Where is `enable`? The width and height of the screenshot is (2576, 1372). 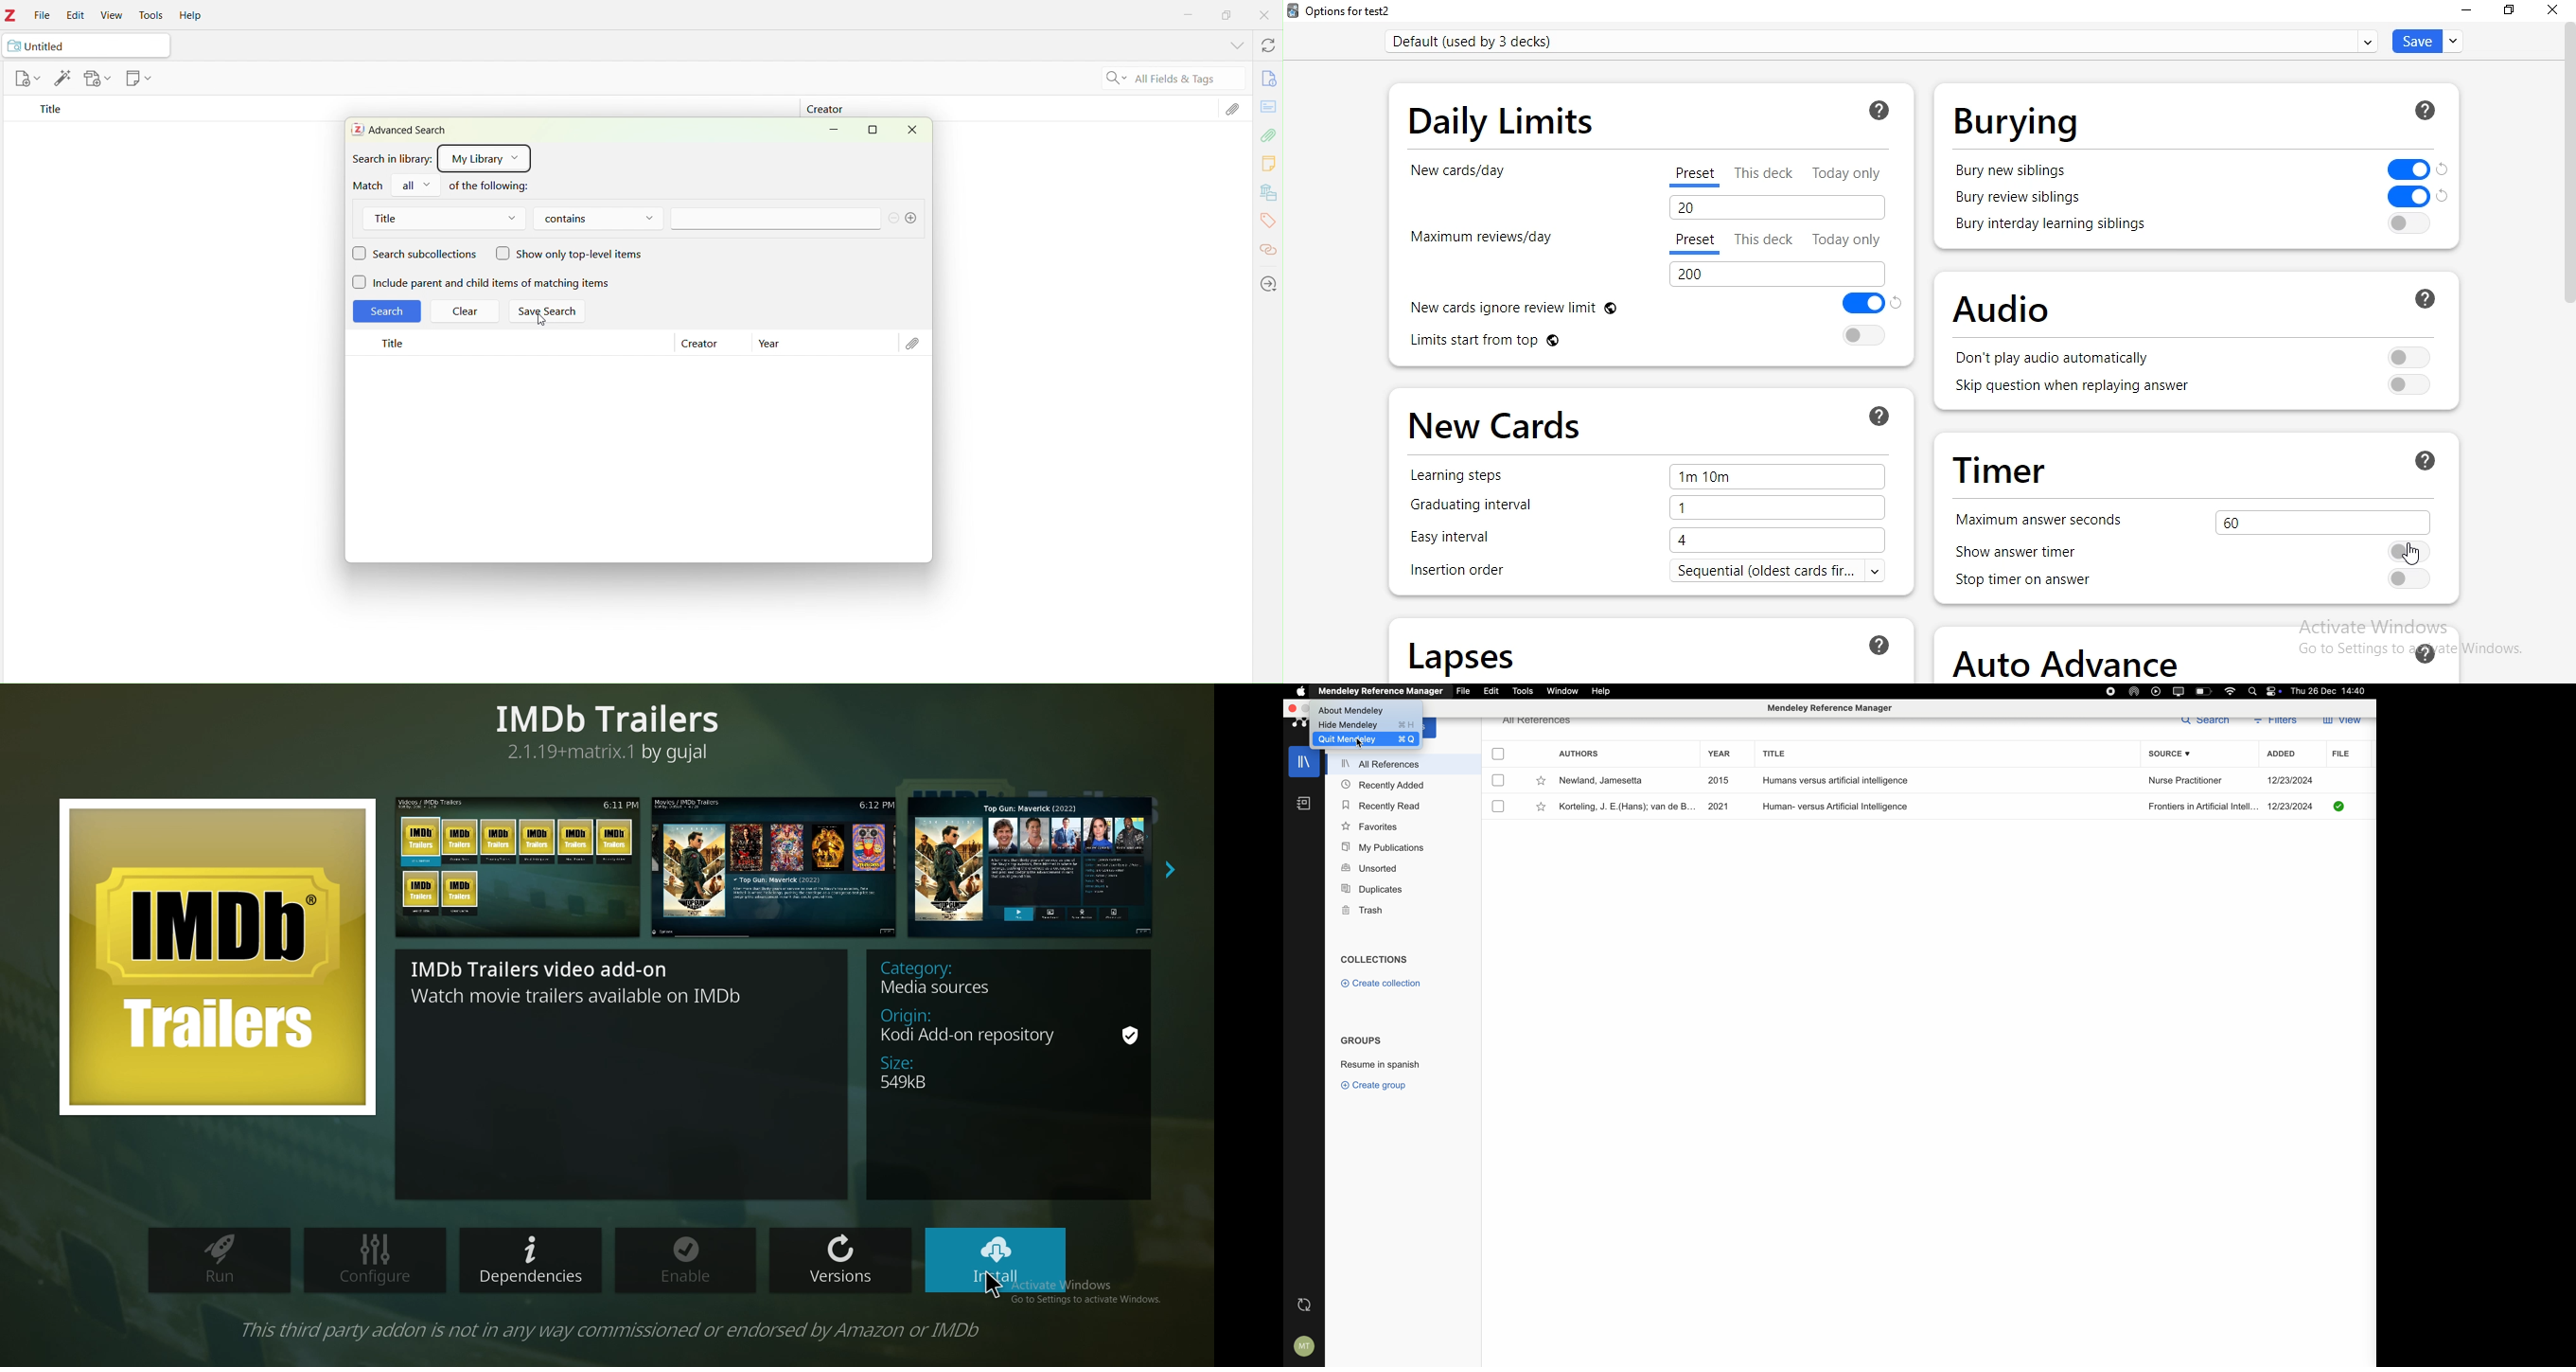 enable is located at coordinates (690, 1261).